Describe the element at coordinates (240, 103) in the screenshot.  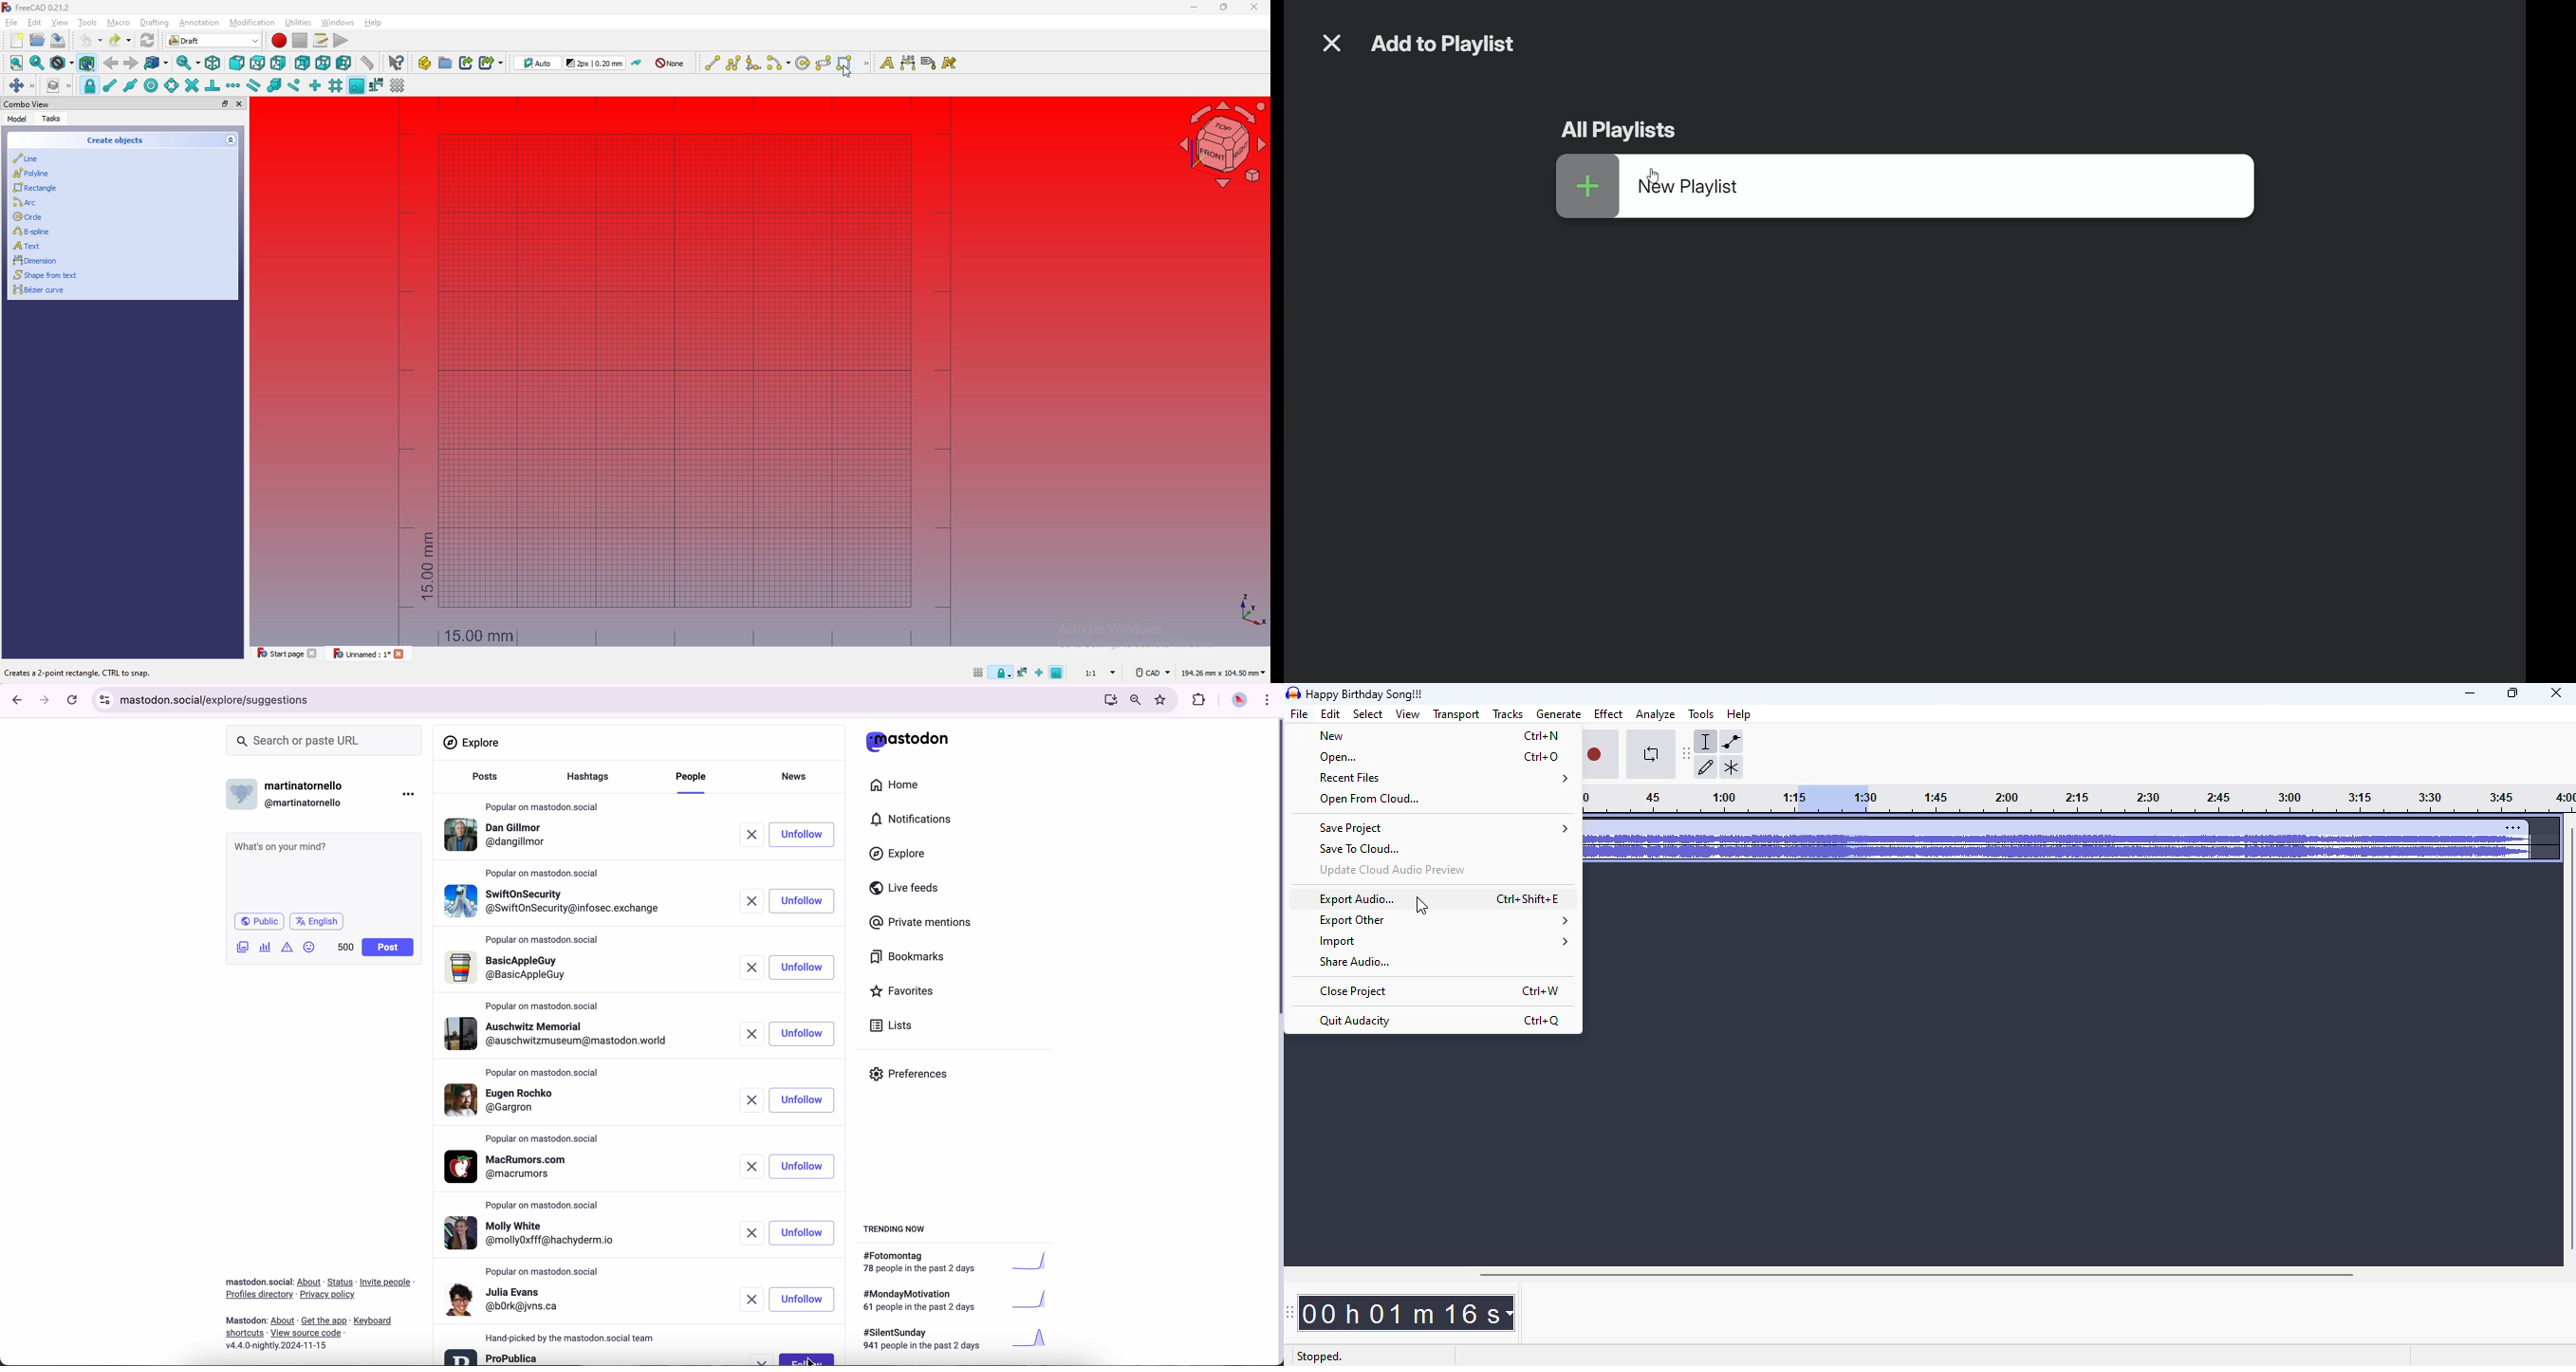
I see `close` at that location.